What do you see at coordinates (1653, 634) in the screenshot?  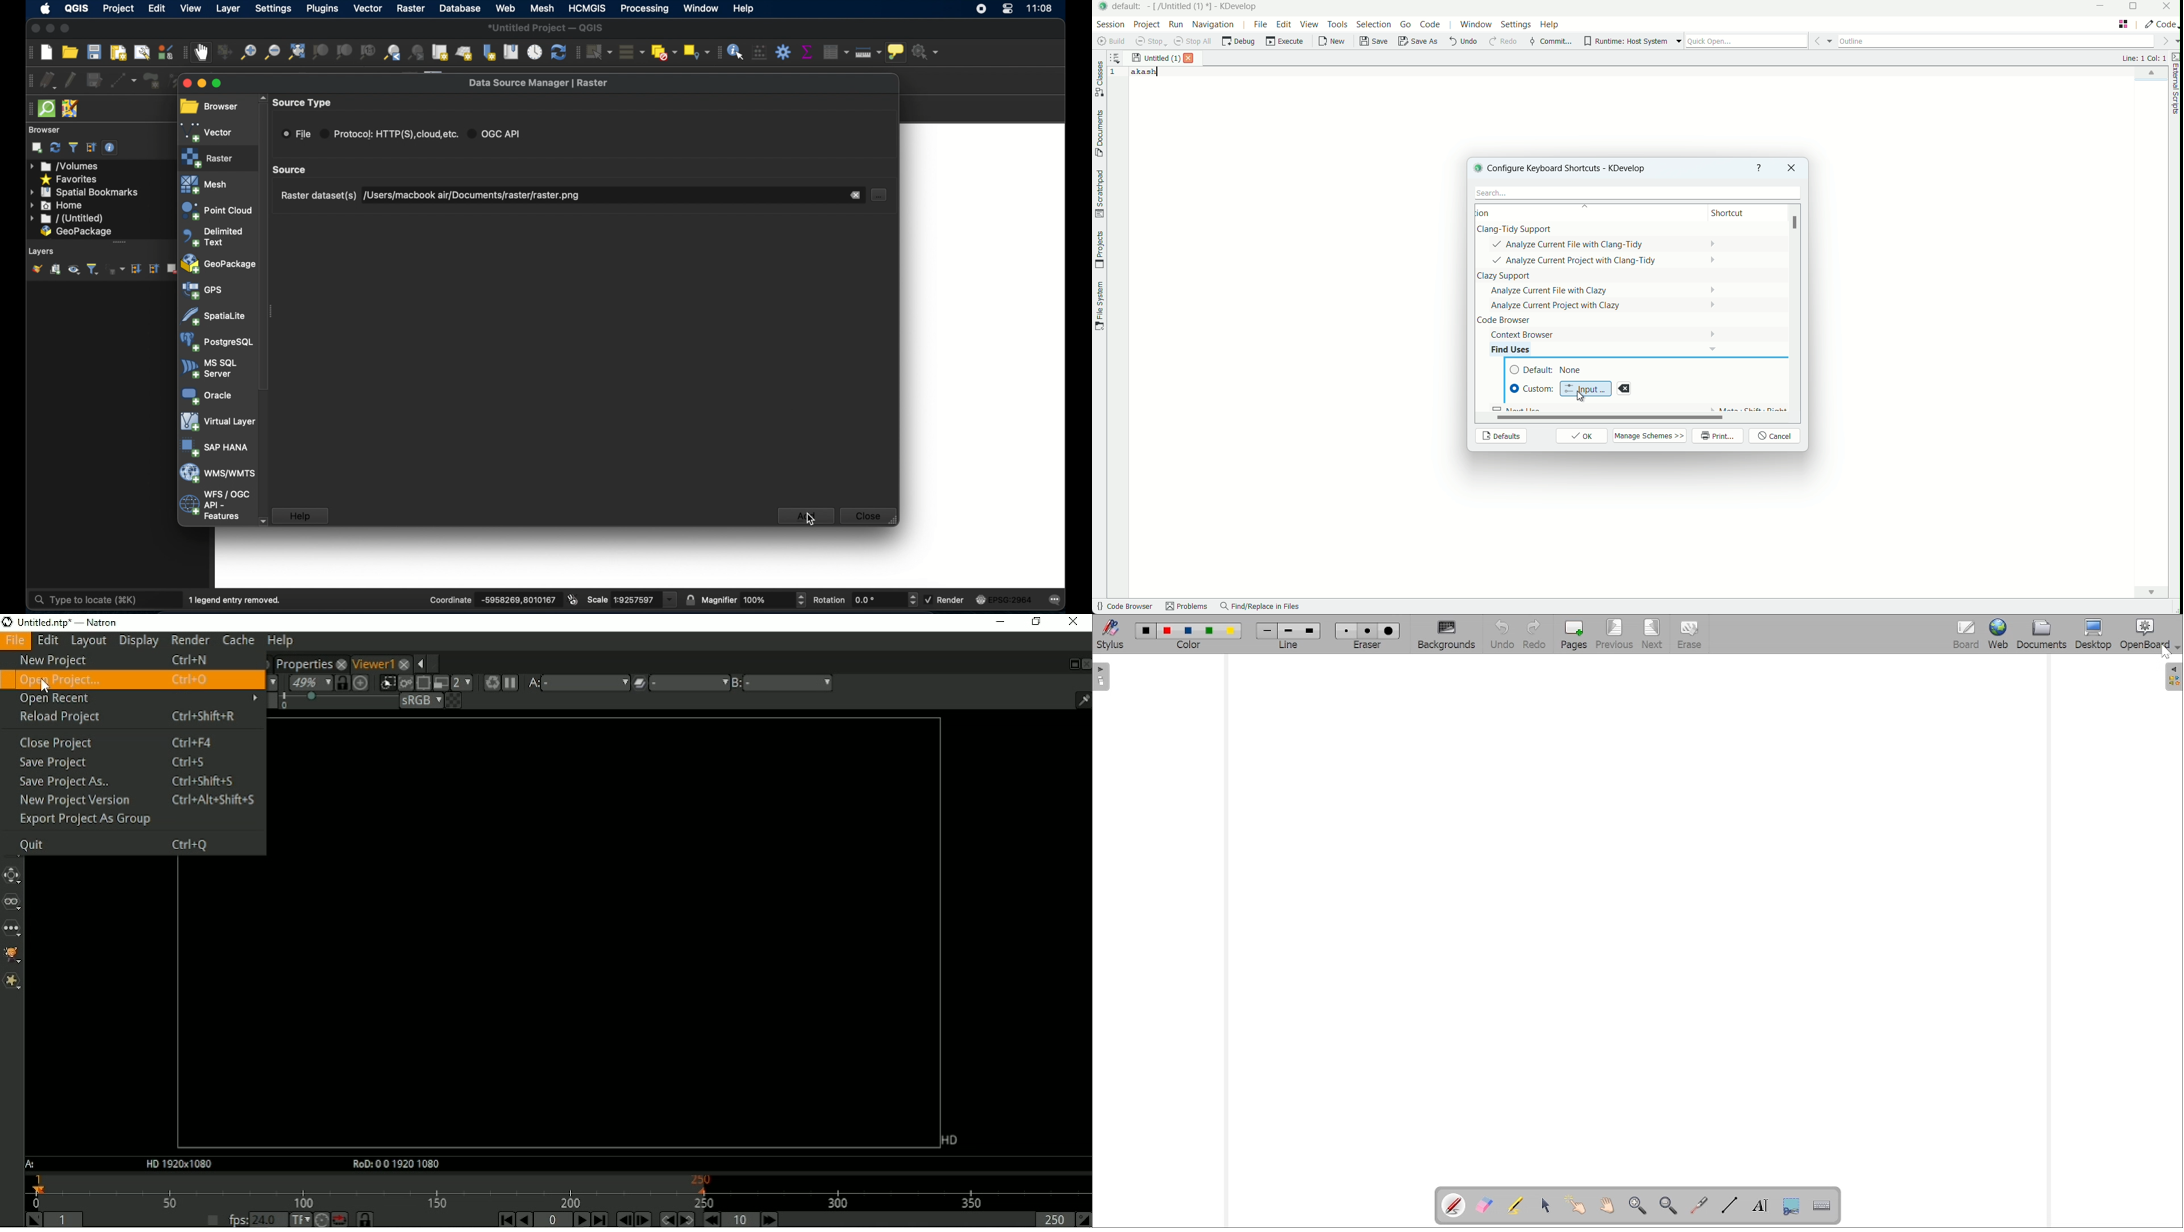 I see `Next` at bounding box center [1653, 634].